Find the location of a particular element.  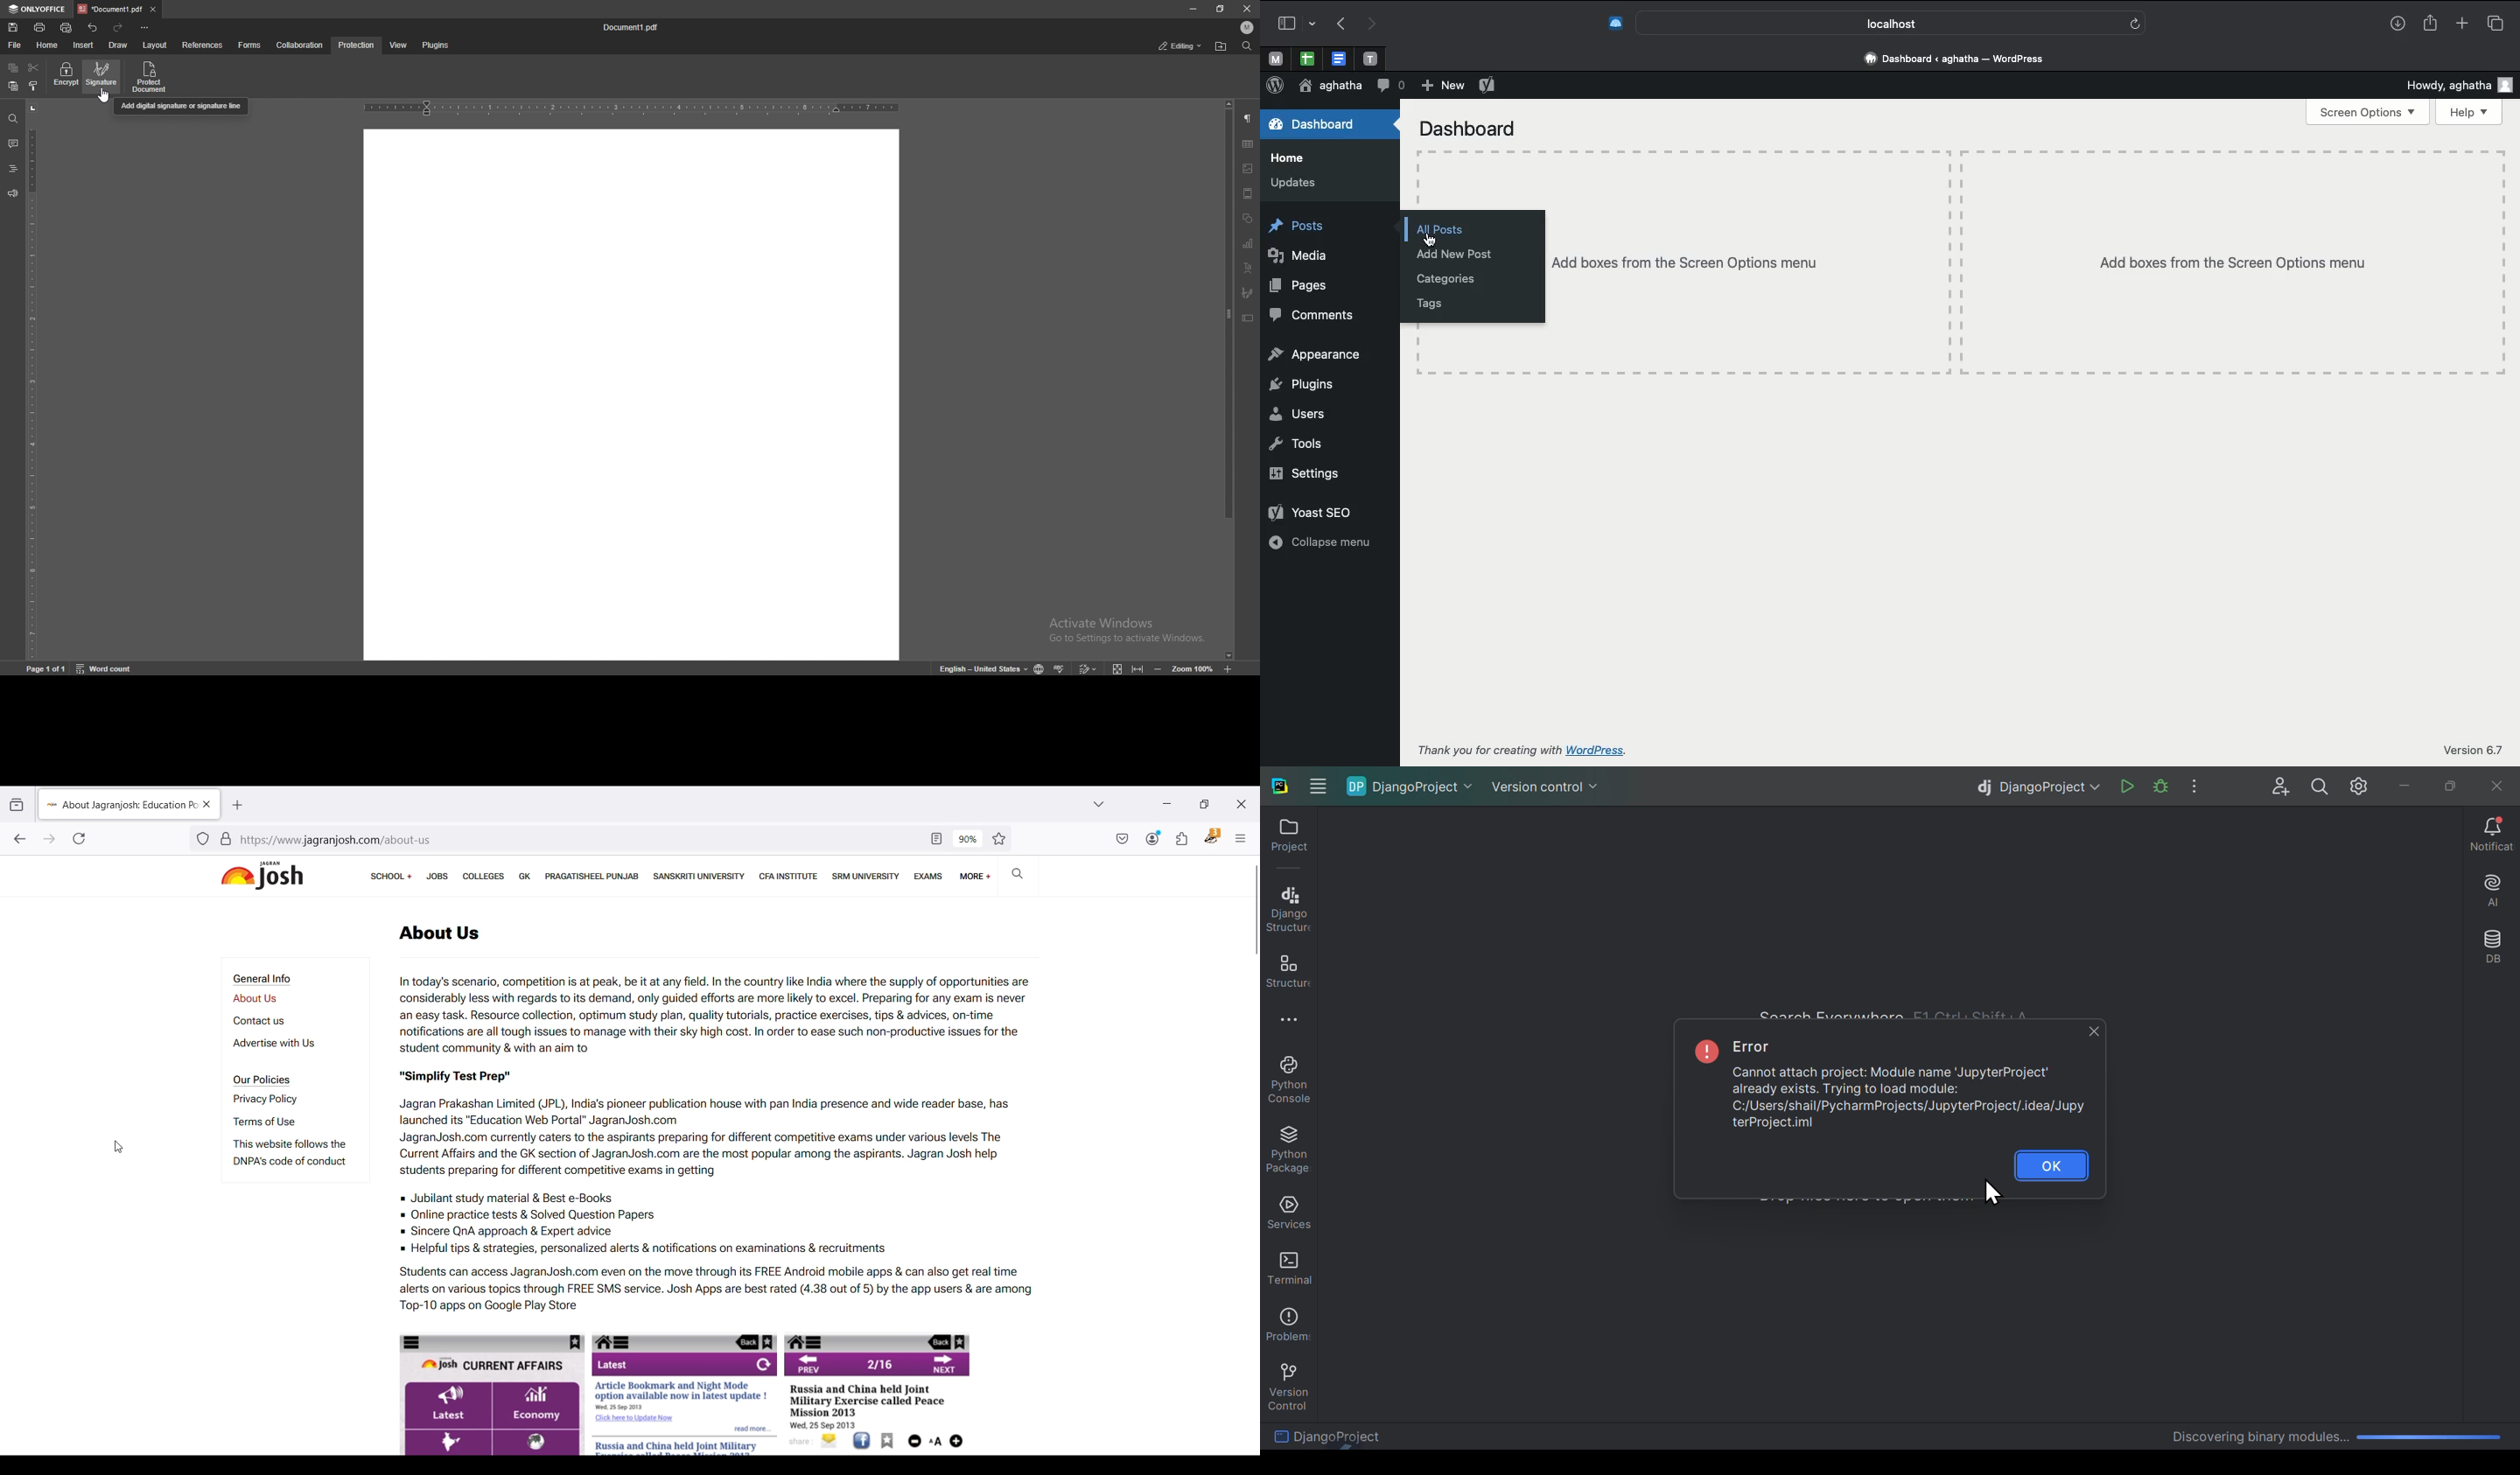

Search bar is located at coordinates (1891, 23).